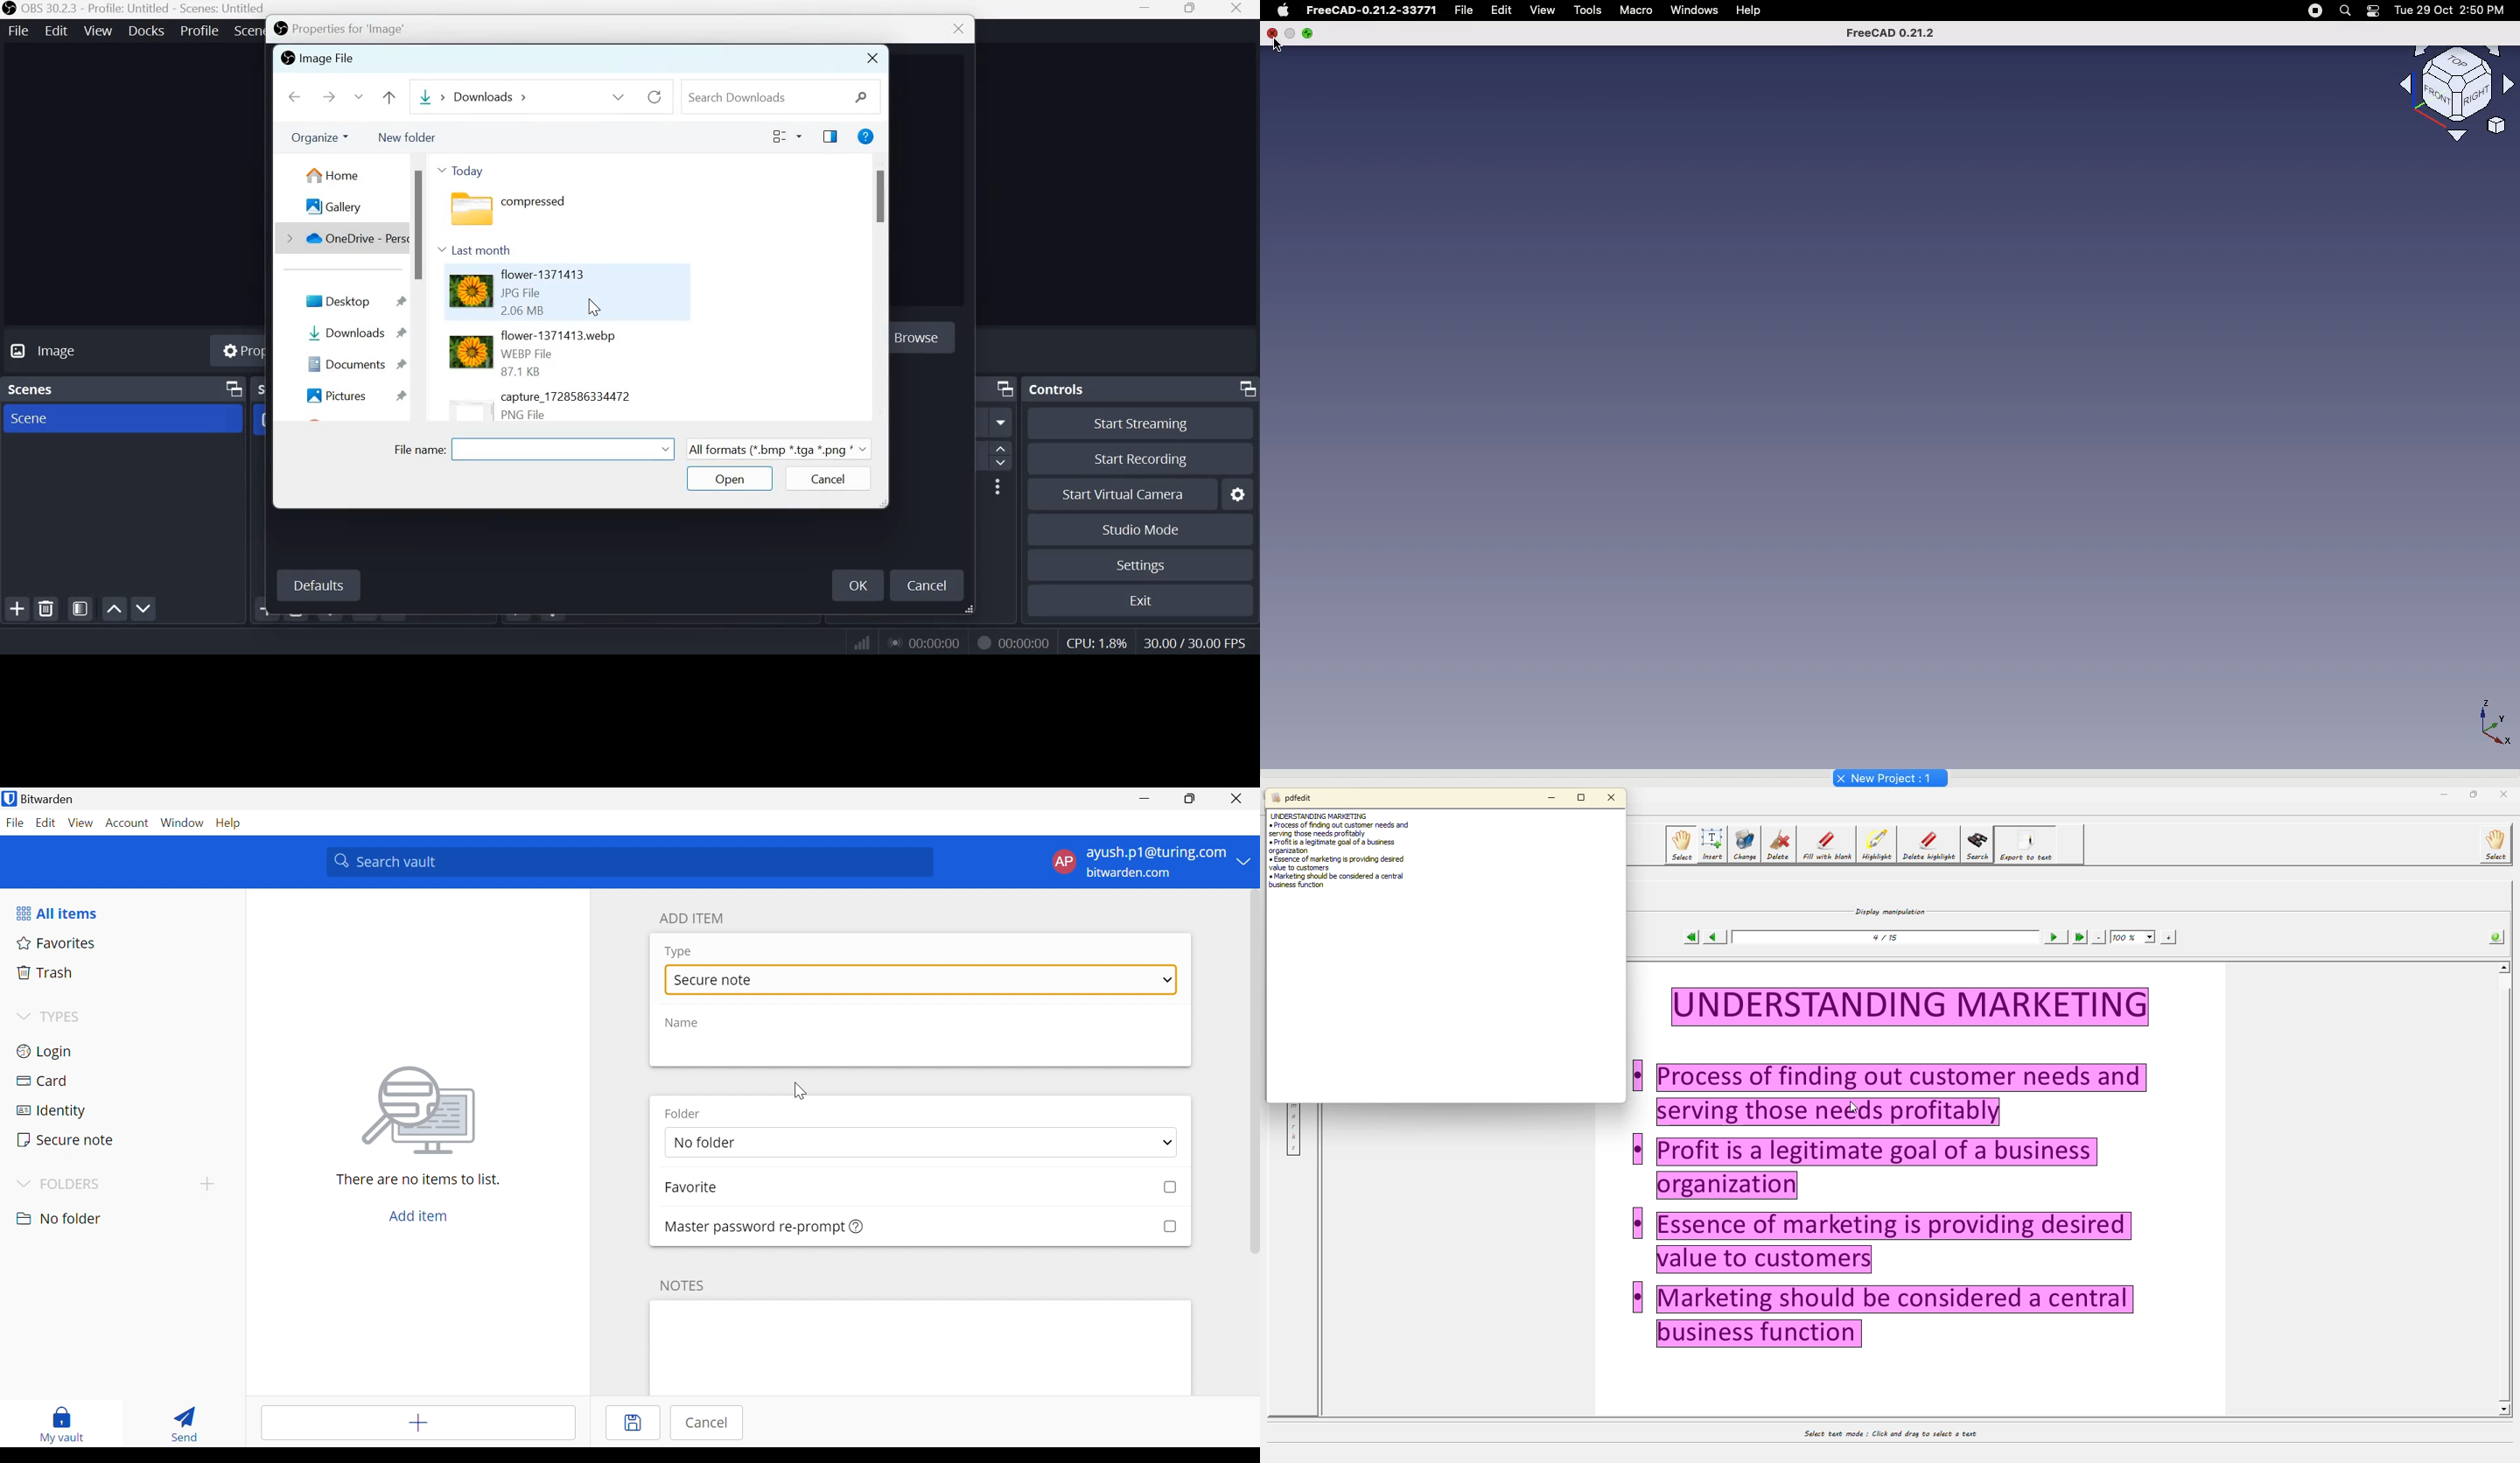 This screenshot has width=2520, height=1484. I want to click on docks, so click(148, 30).